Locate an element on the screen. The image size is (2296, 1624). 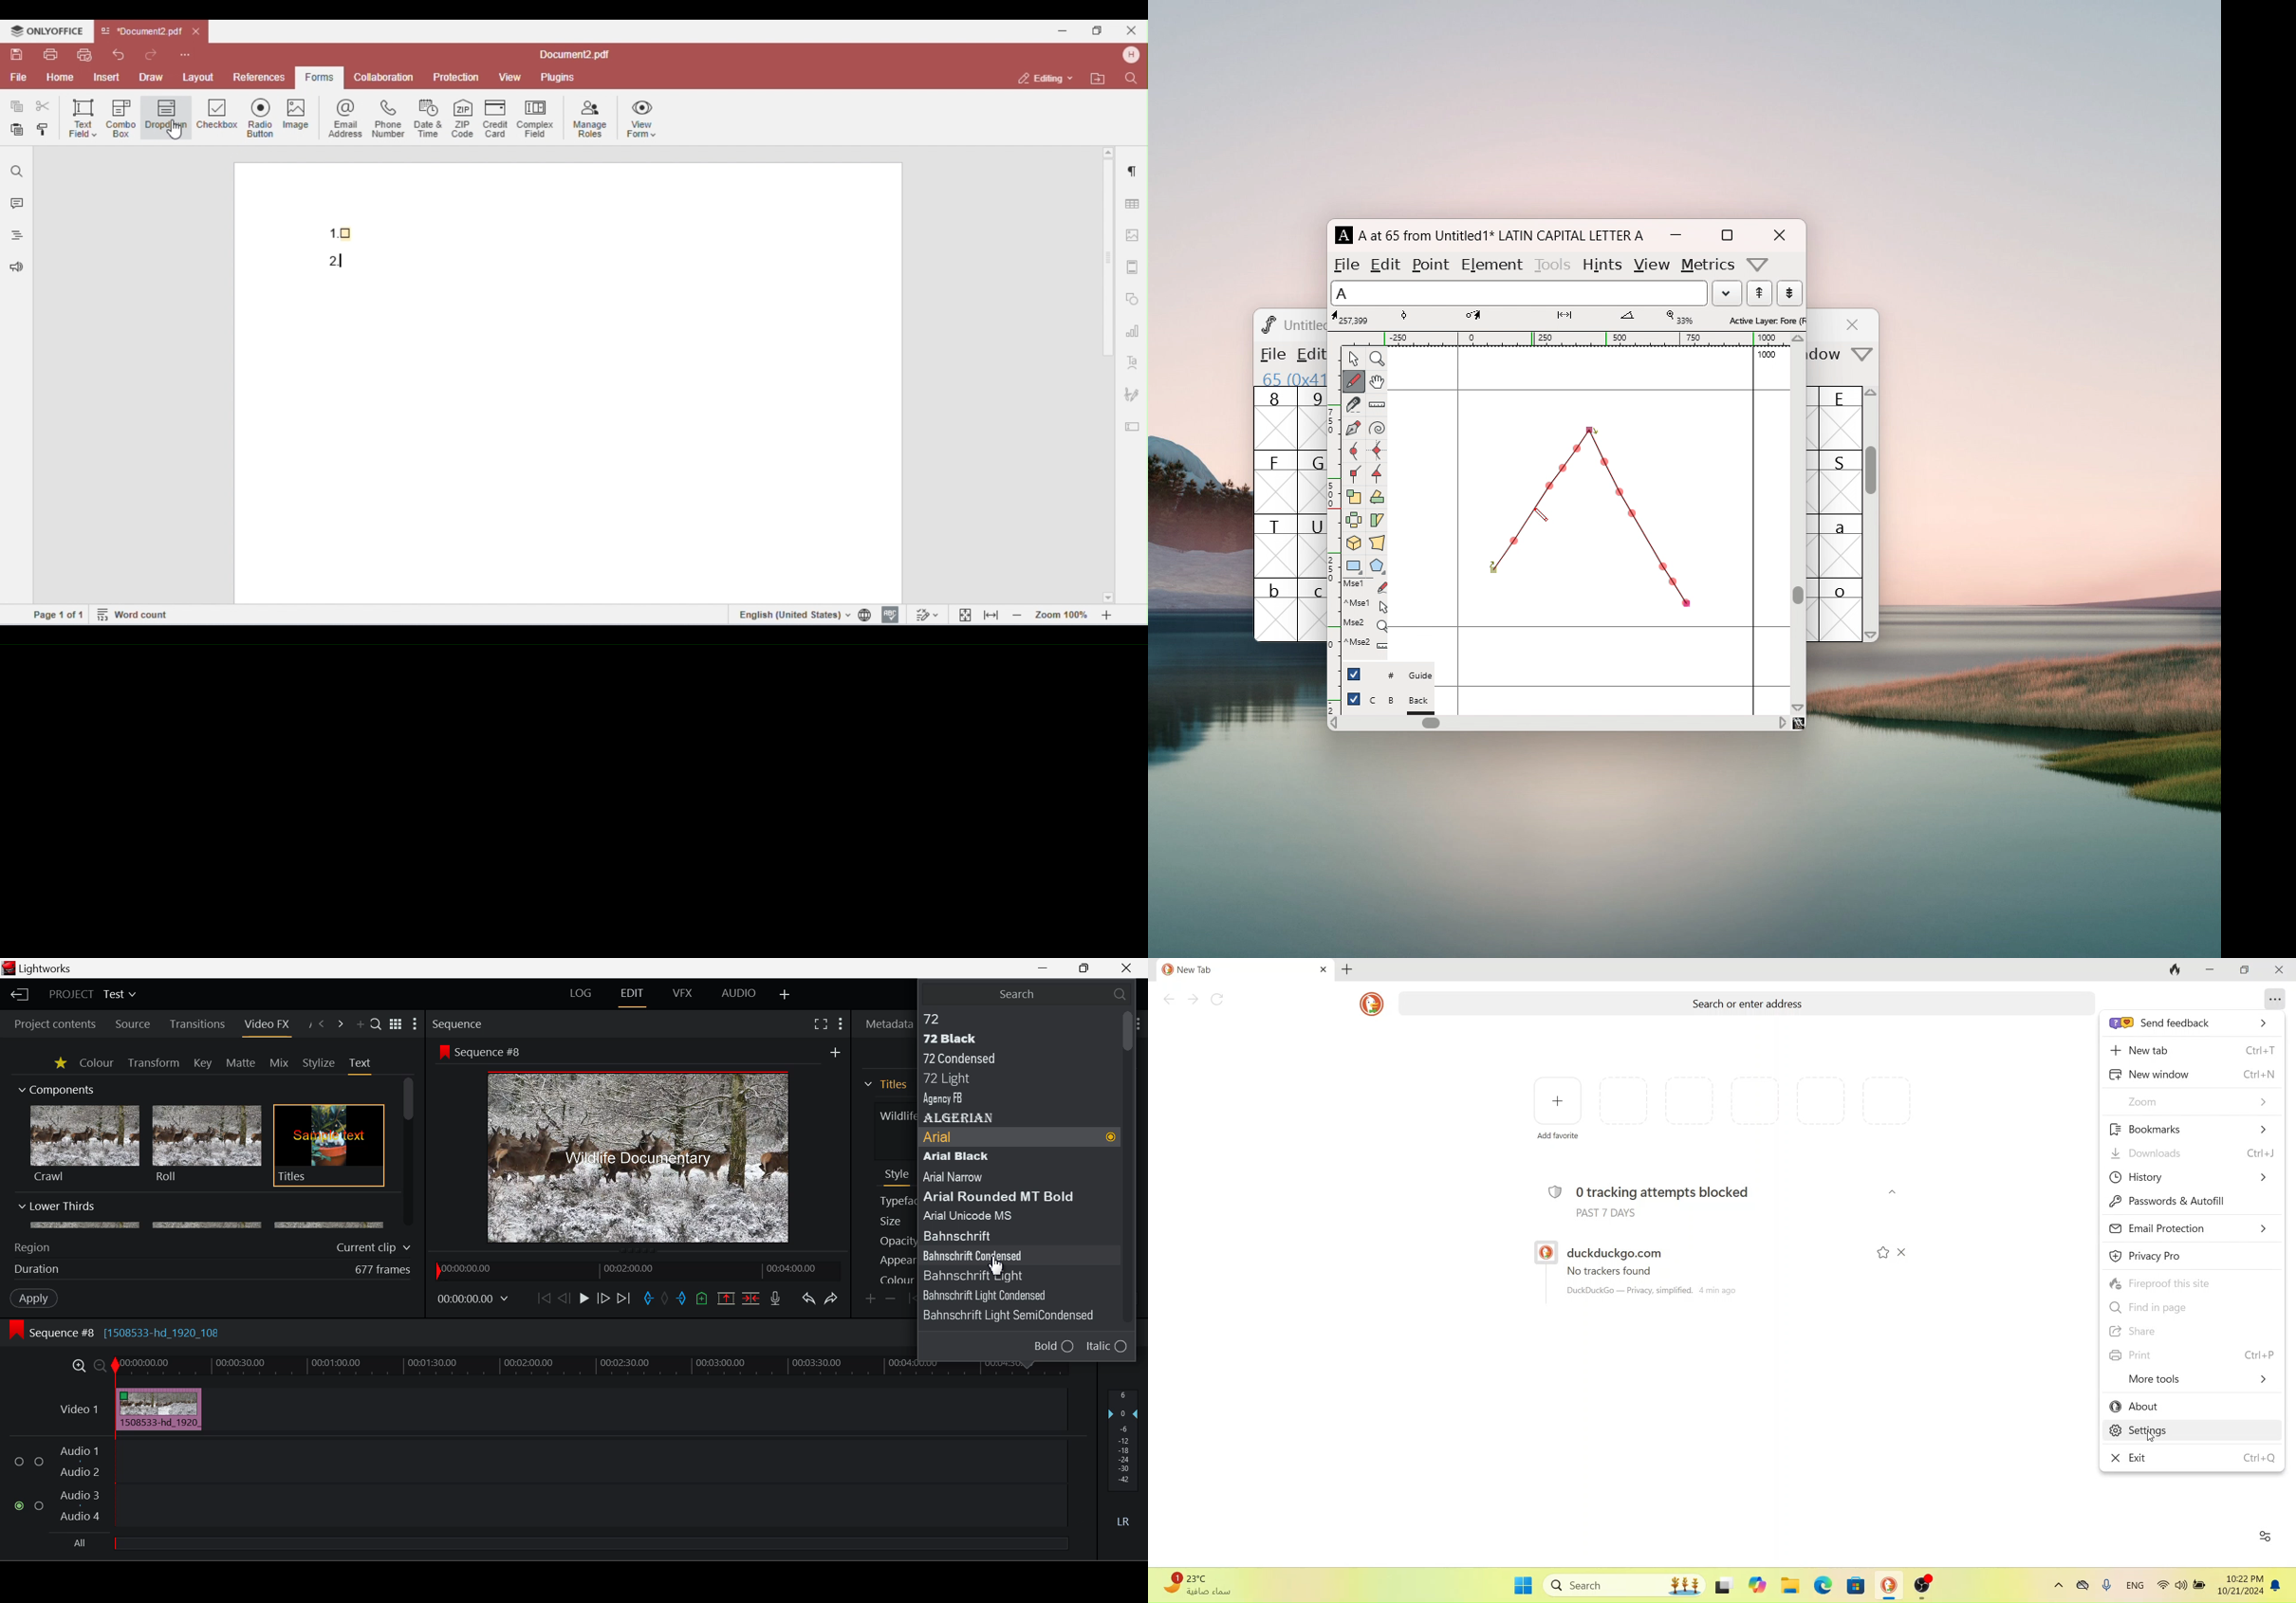
Transitions is located at coordinates (197, 1024).